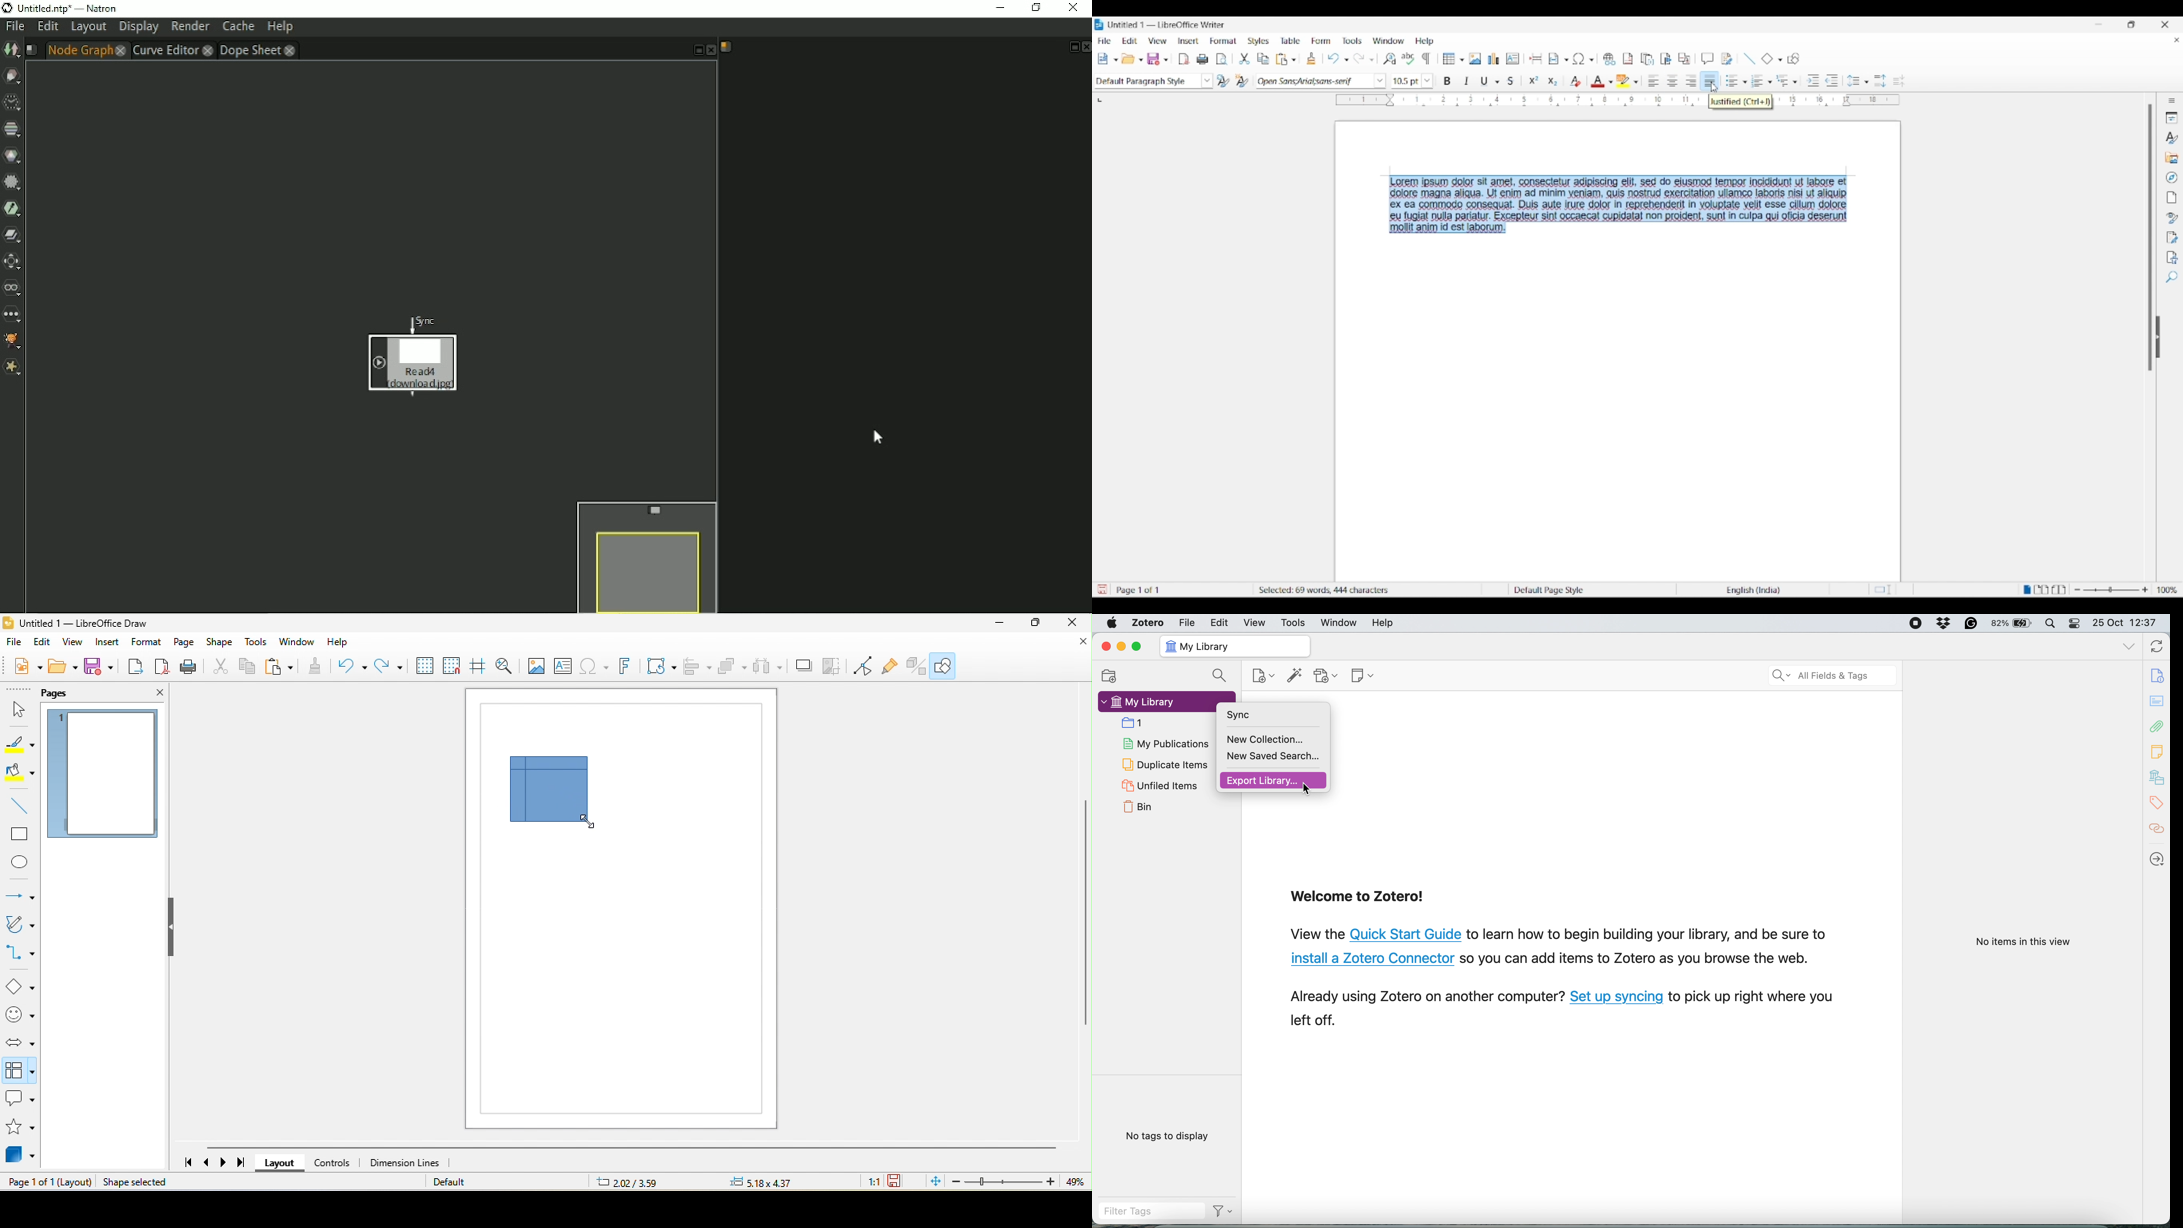 Image resolution: width=2184 pixels, height=1232 pixels. What do you see at coordinates (628, 1182) in the screenshot?
I see `2.02/3.59` at bounding box center [628, 1182].